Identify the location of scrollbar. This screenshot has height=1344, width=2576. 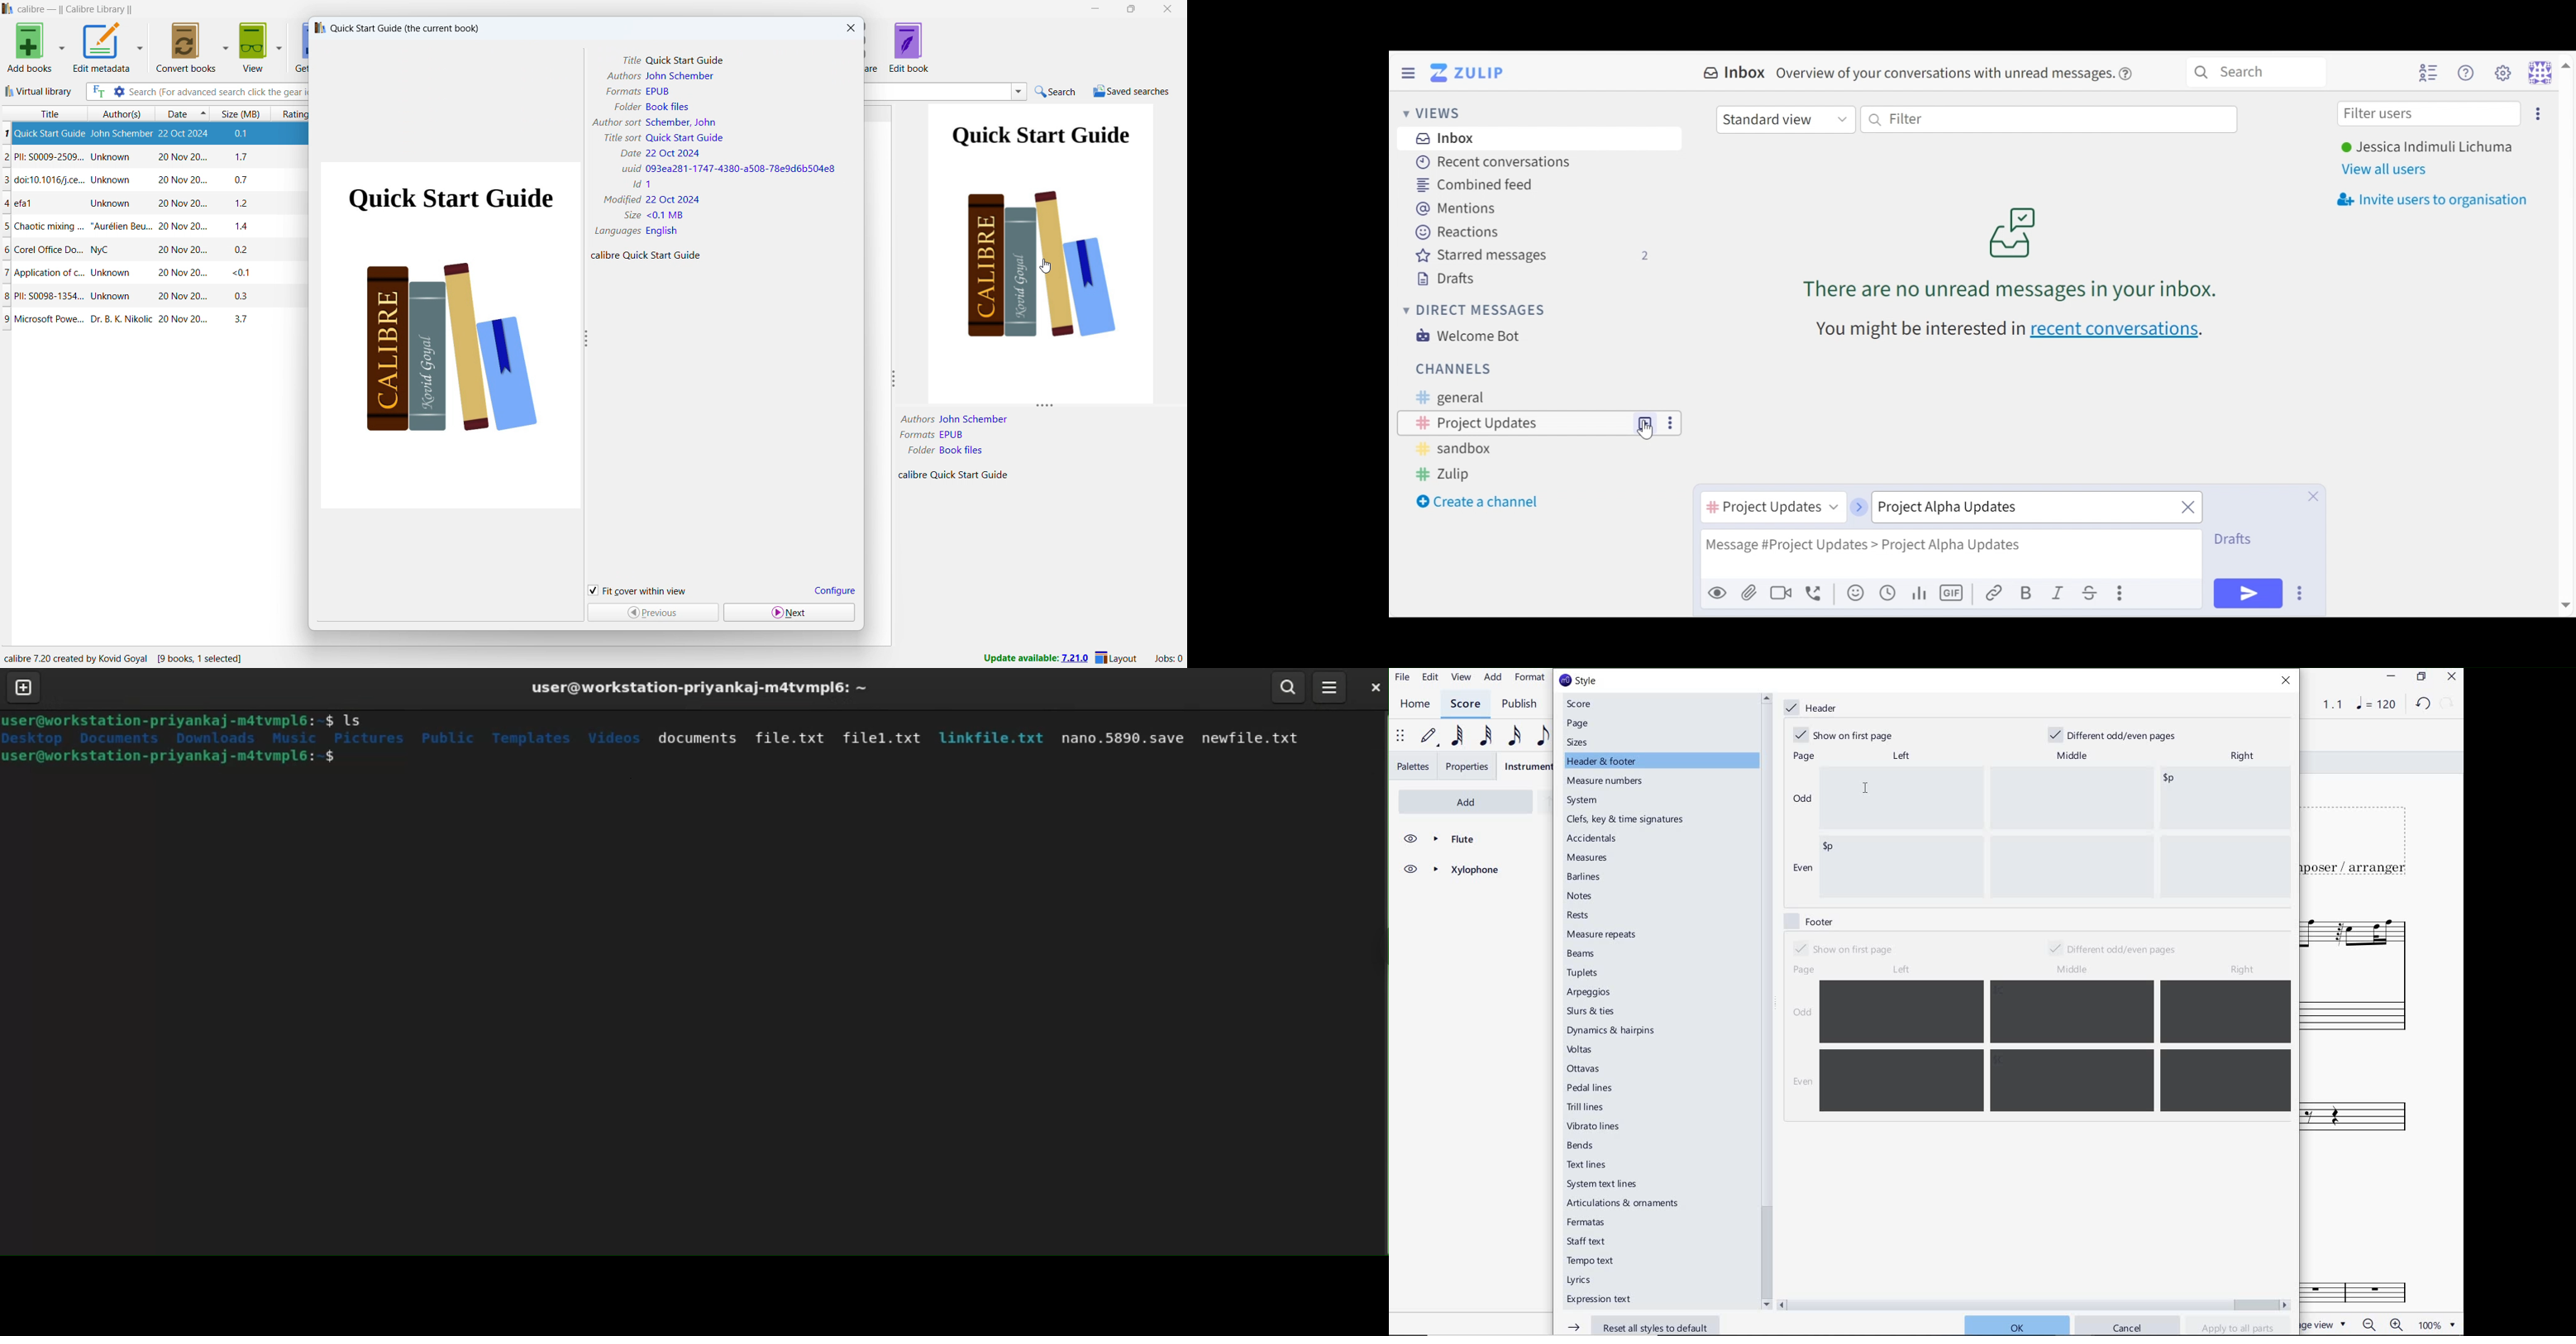
(1765, 1001).